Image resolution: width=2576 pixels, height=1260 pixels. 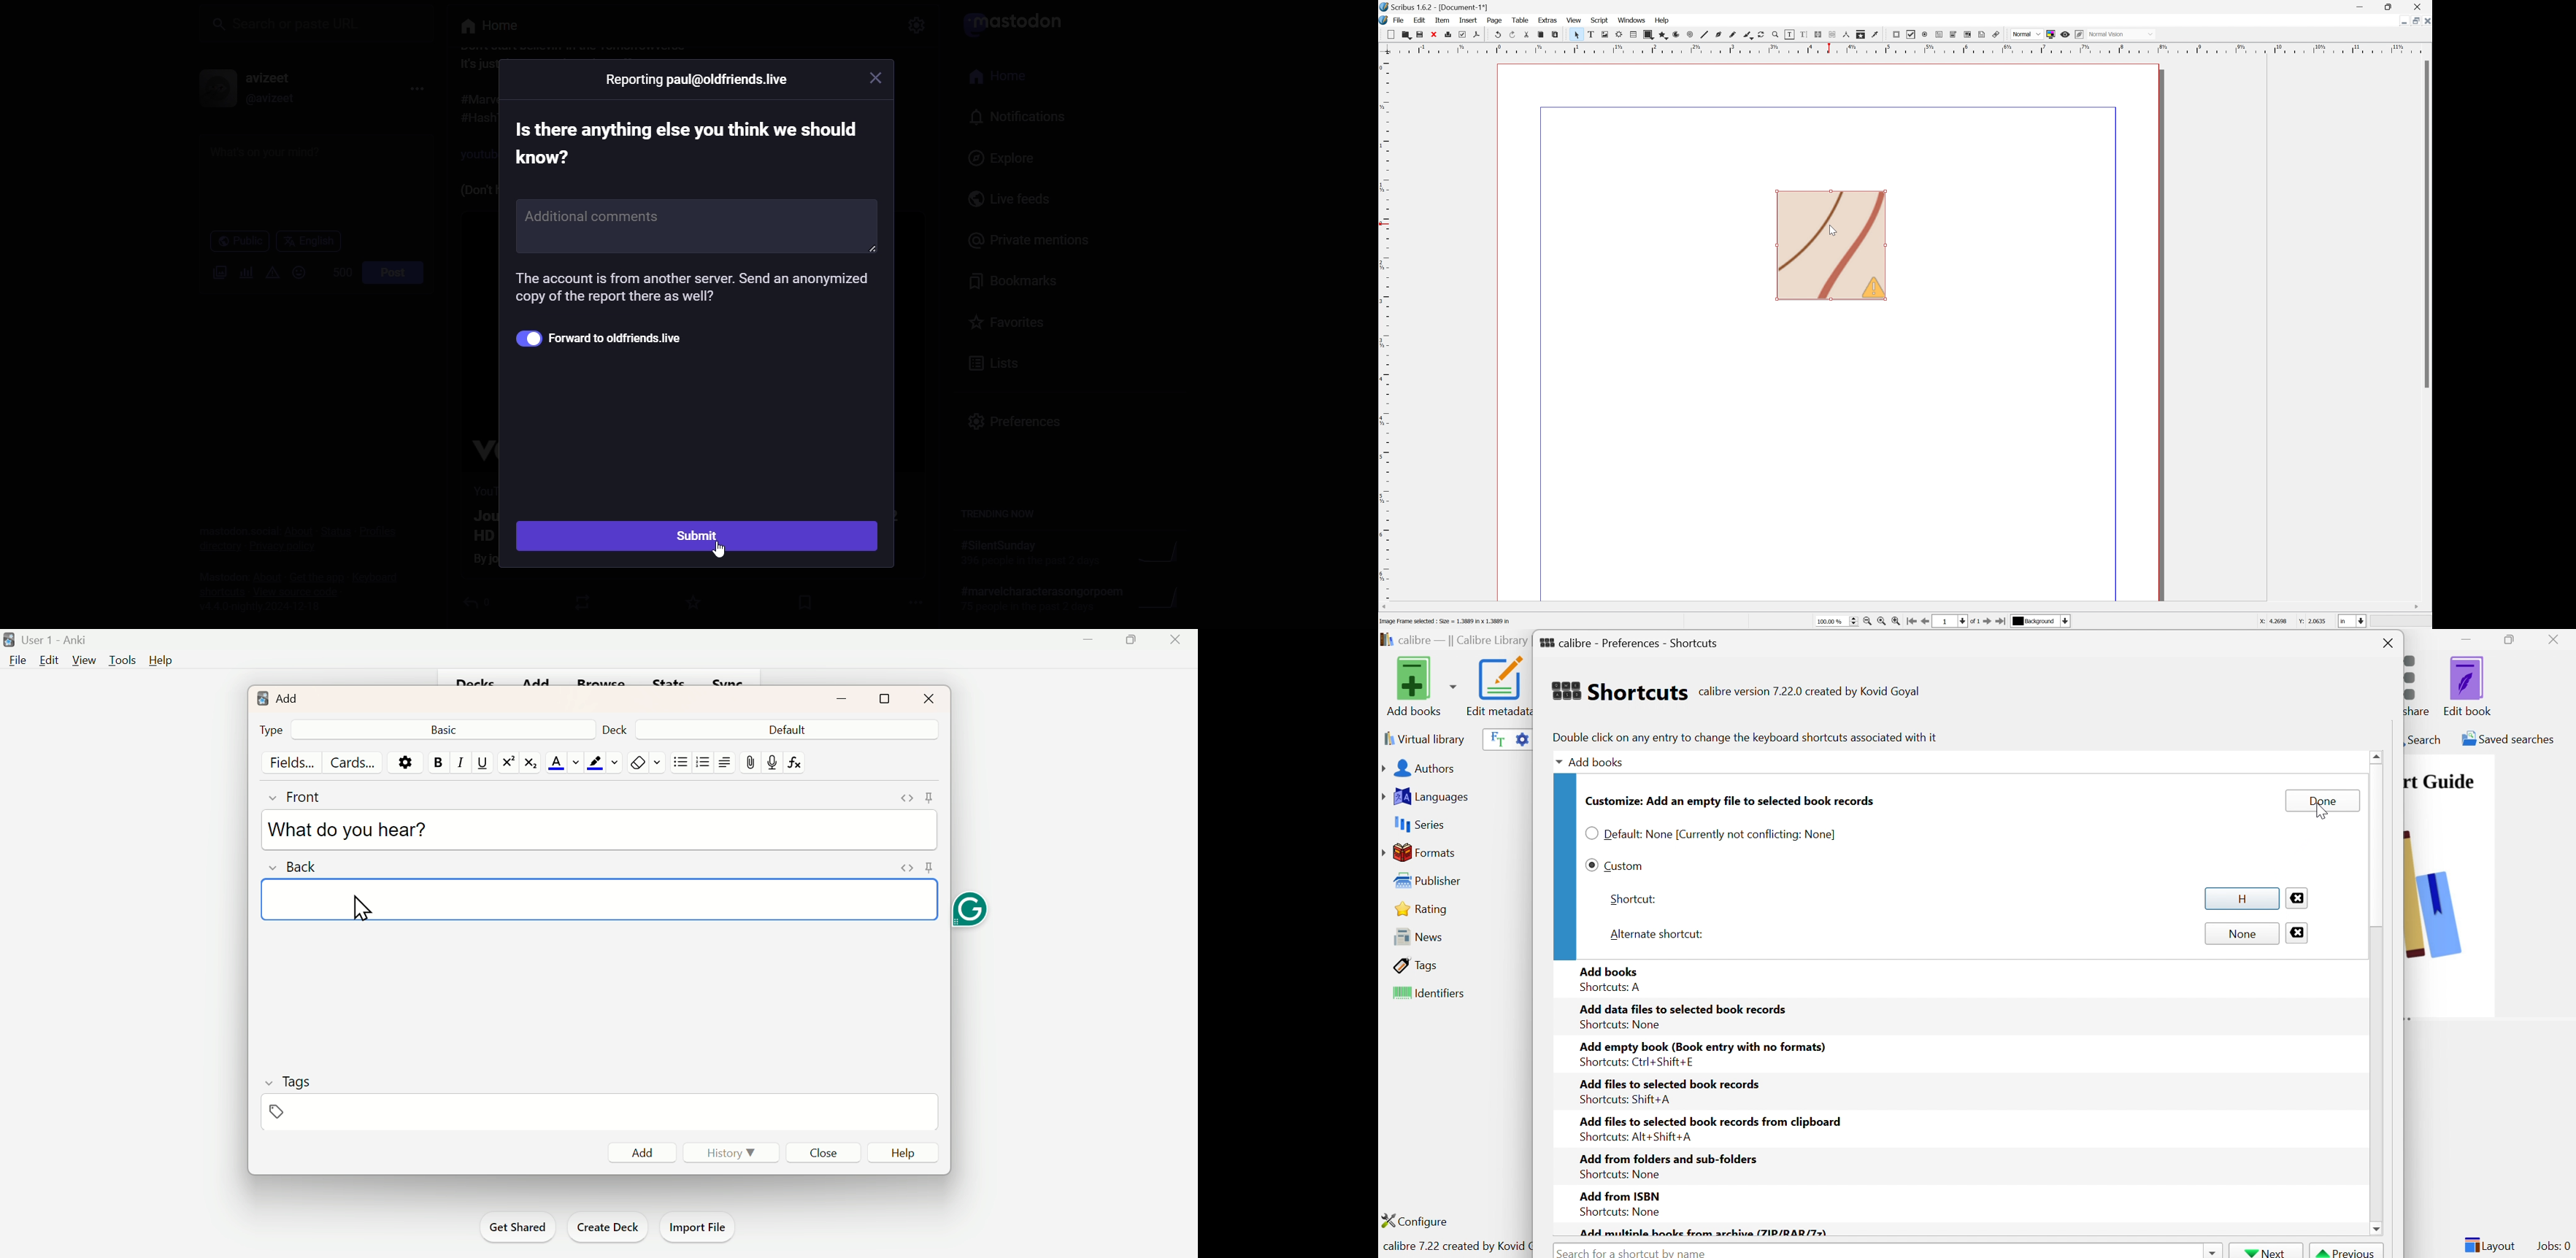 I want to click on History, so click(x=733, y=1153).